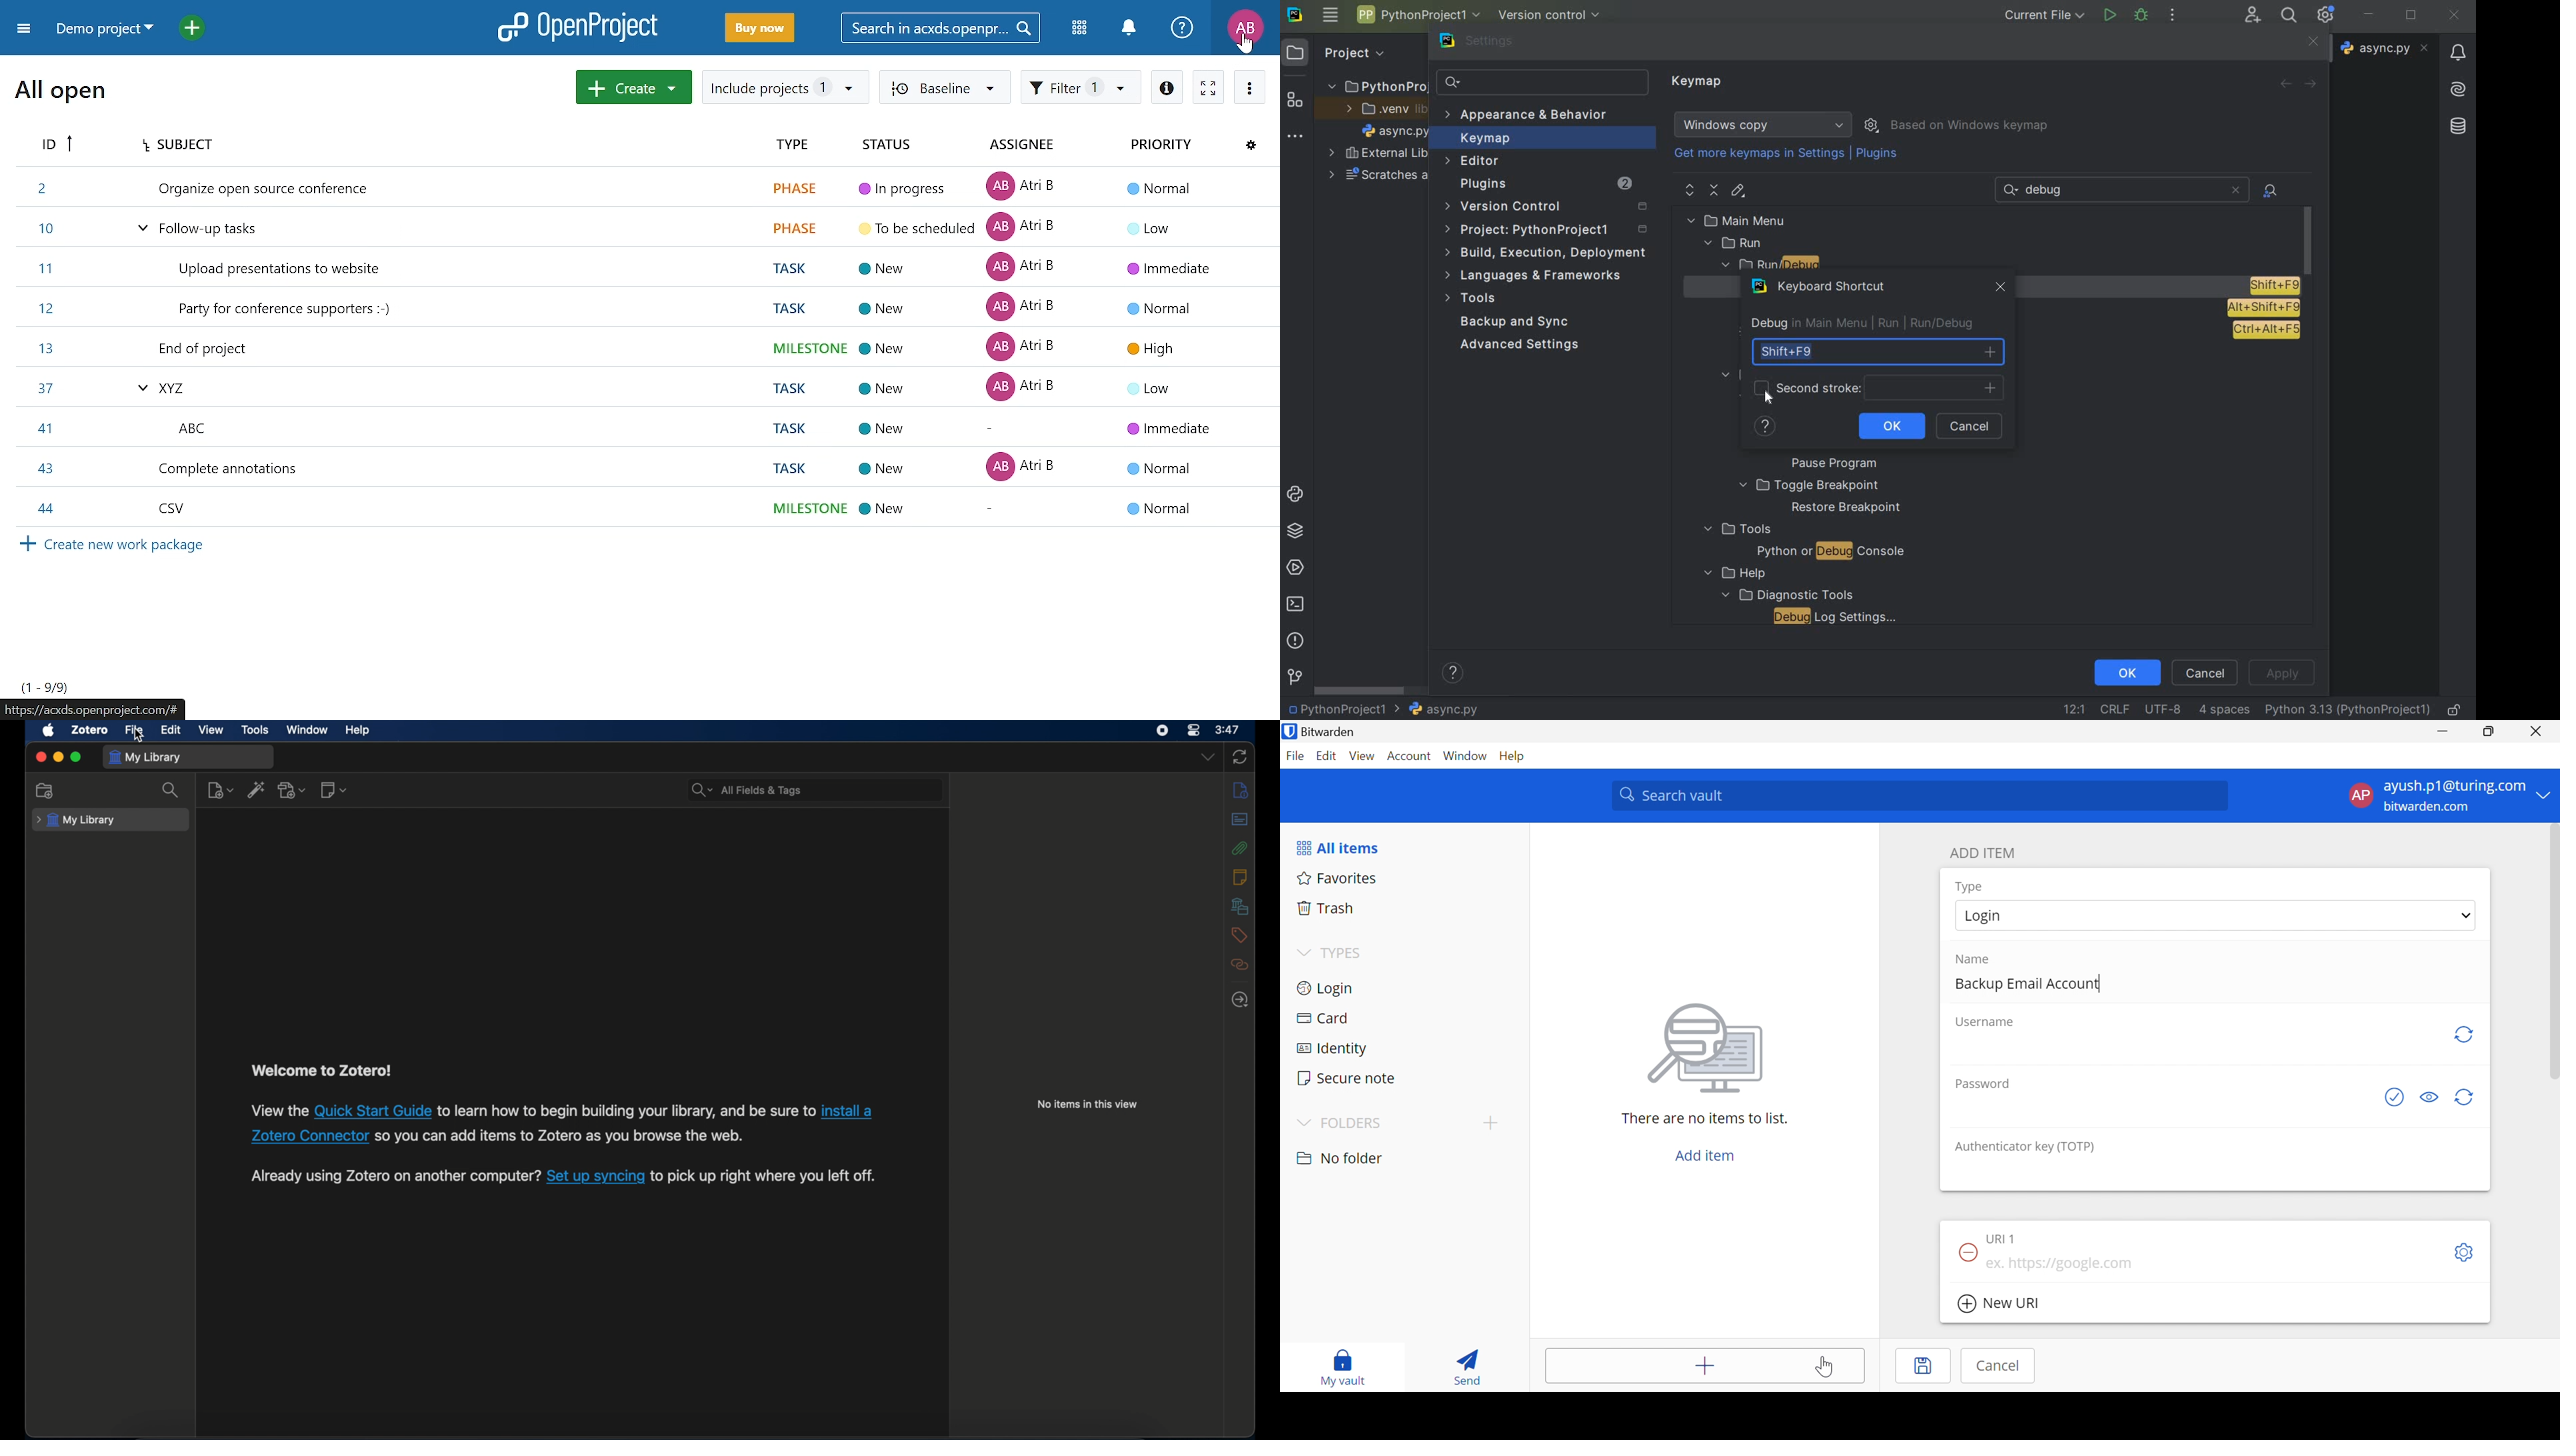 The image size is (2576, 1456). Describe the element at coordinates (40, 757) in the screenshot. I see `close` at that location.